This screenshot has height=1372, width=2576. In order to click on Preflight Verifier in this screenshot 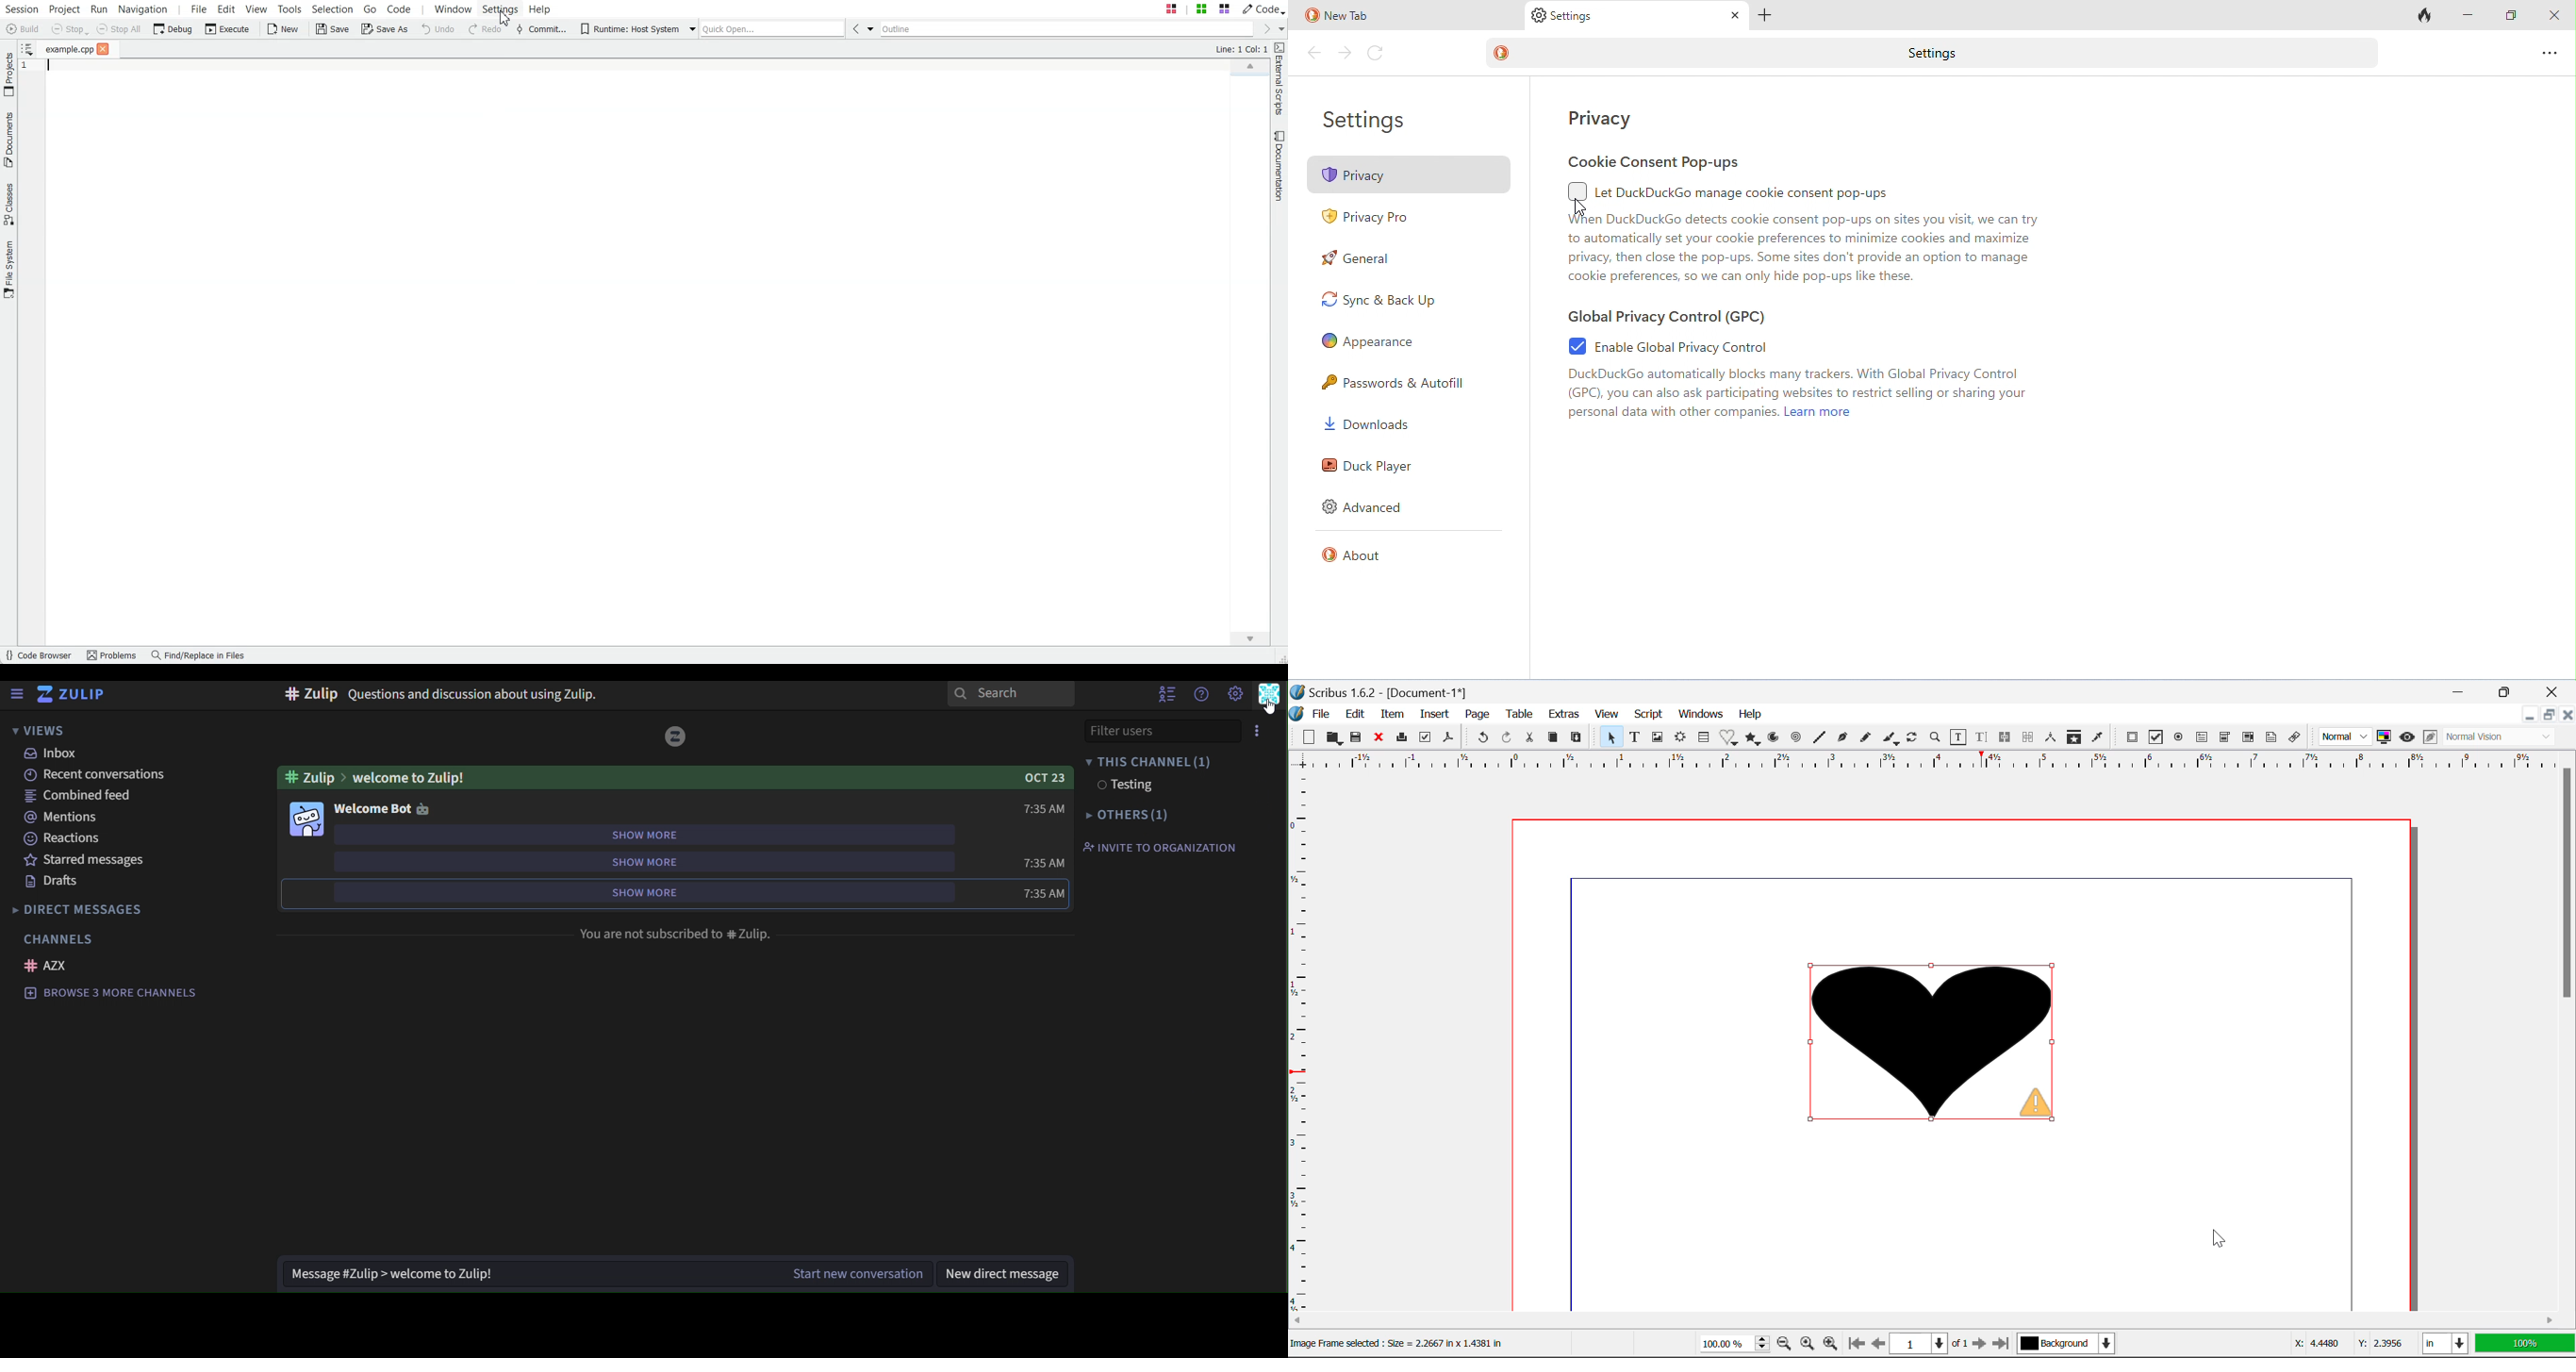, I will do `click(1426, 741)`.